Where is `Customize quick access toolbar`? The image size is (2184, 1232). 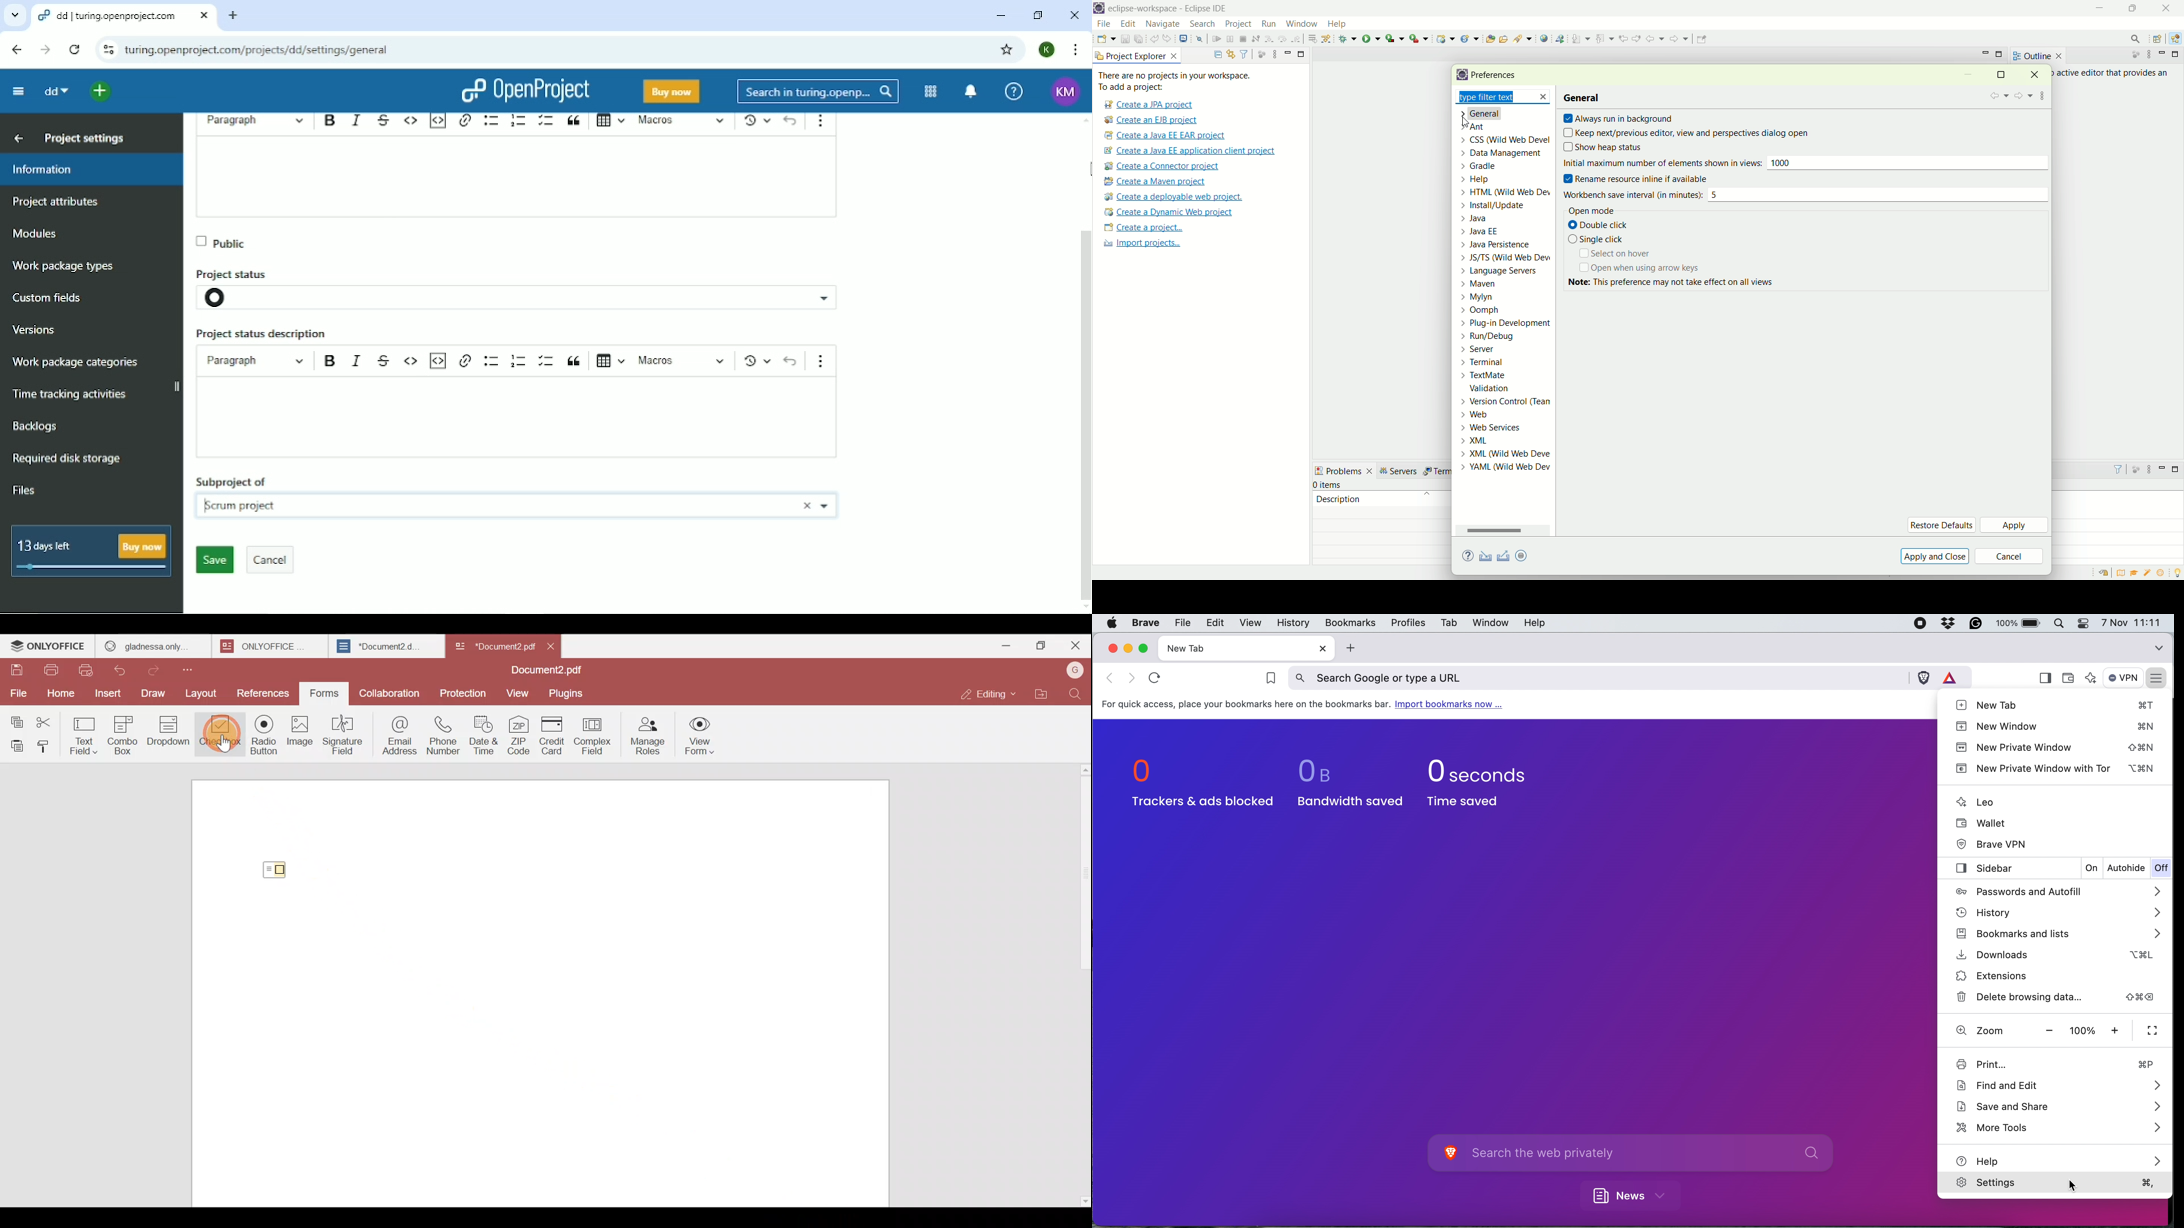
Customize quick access toolbar is located at coordinates (197, 667).